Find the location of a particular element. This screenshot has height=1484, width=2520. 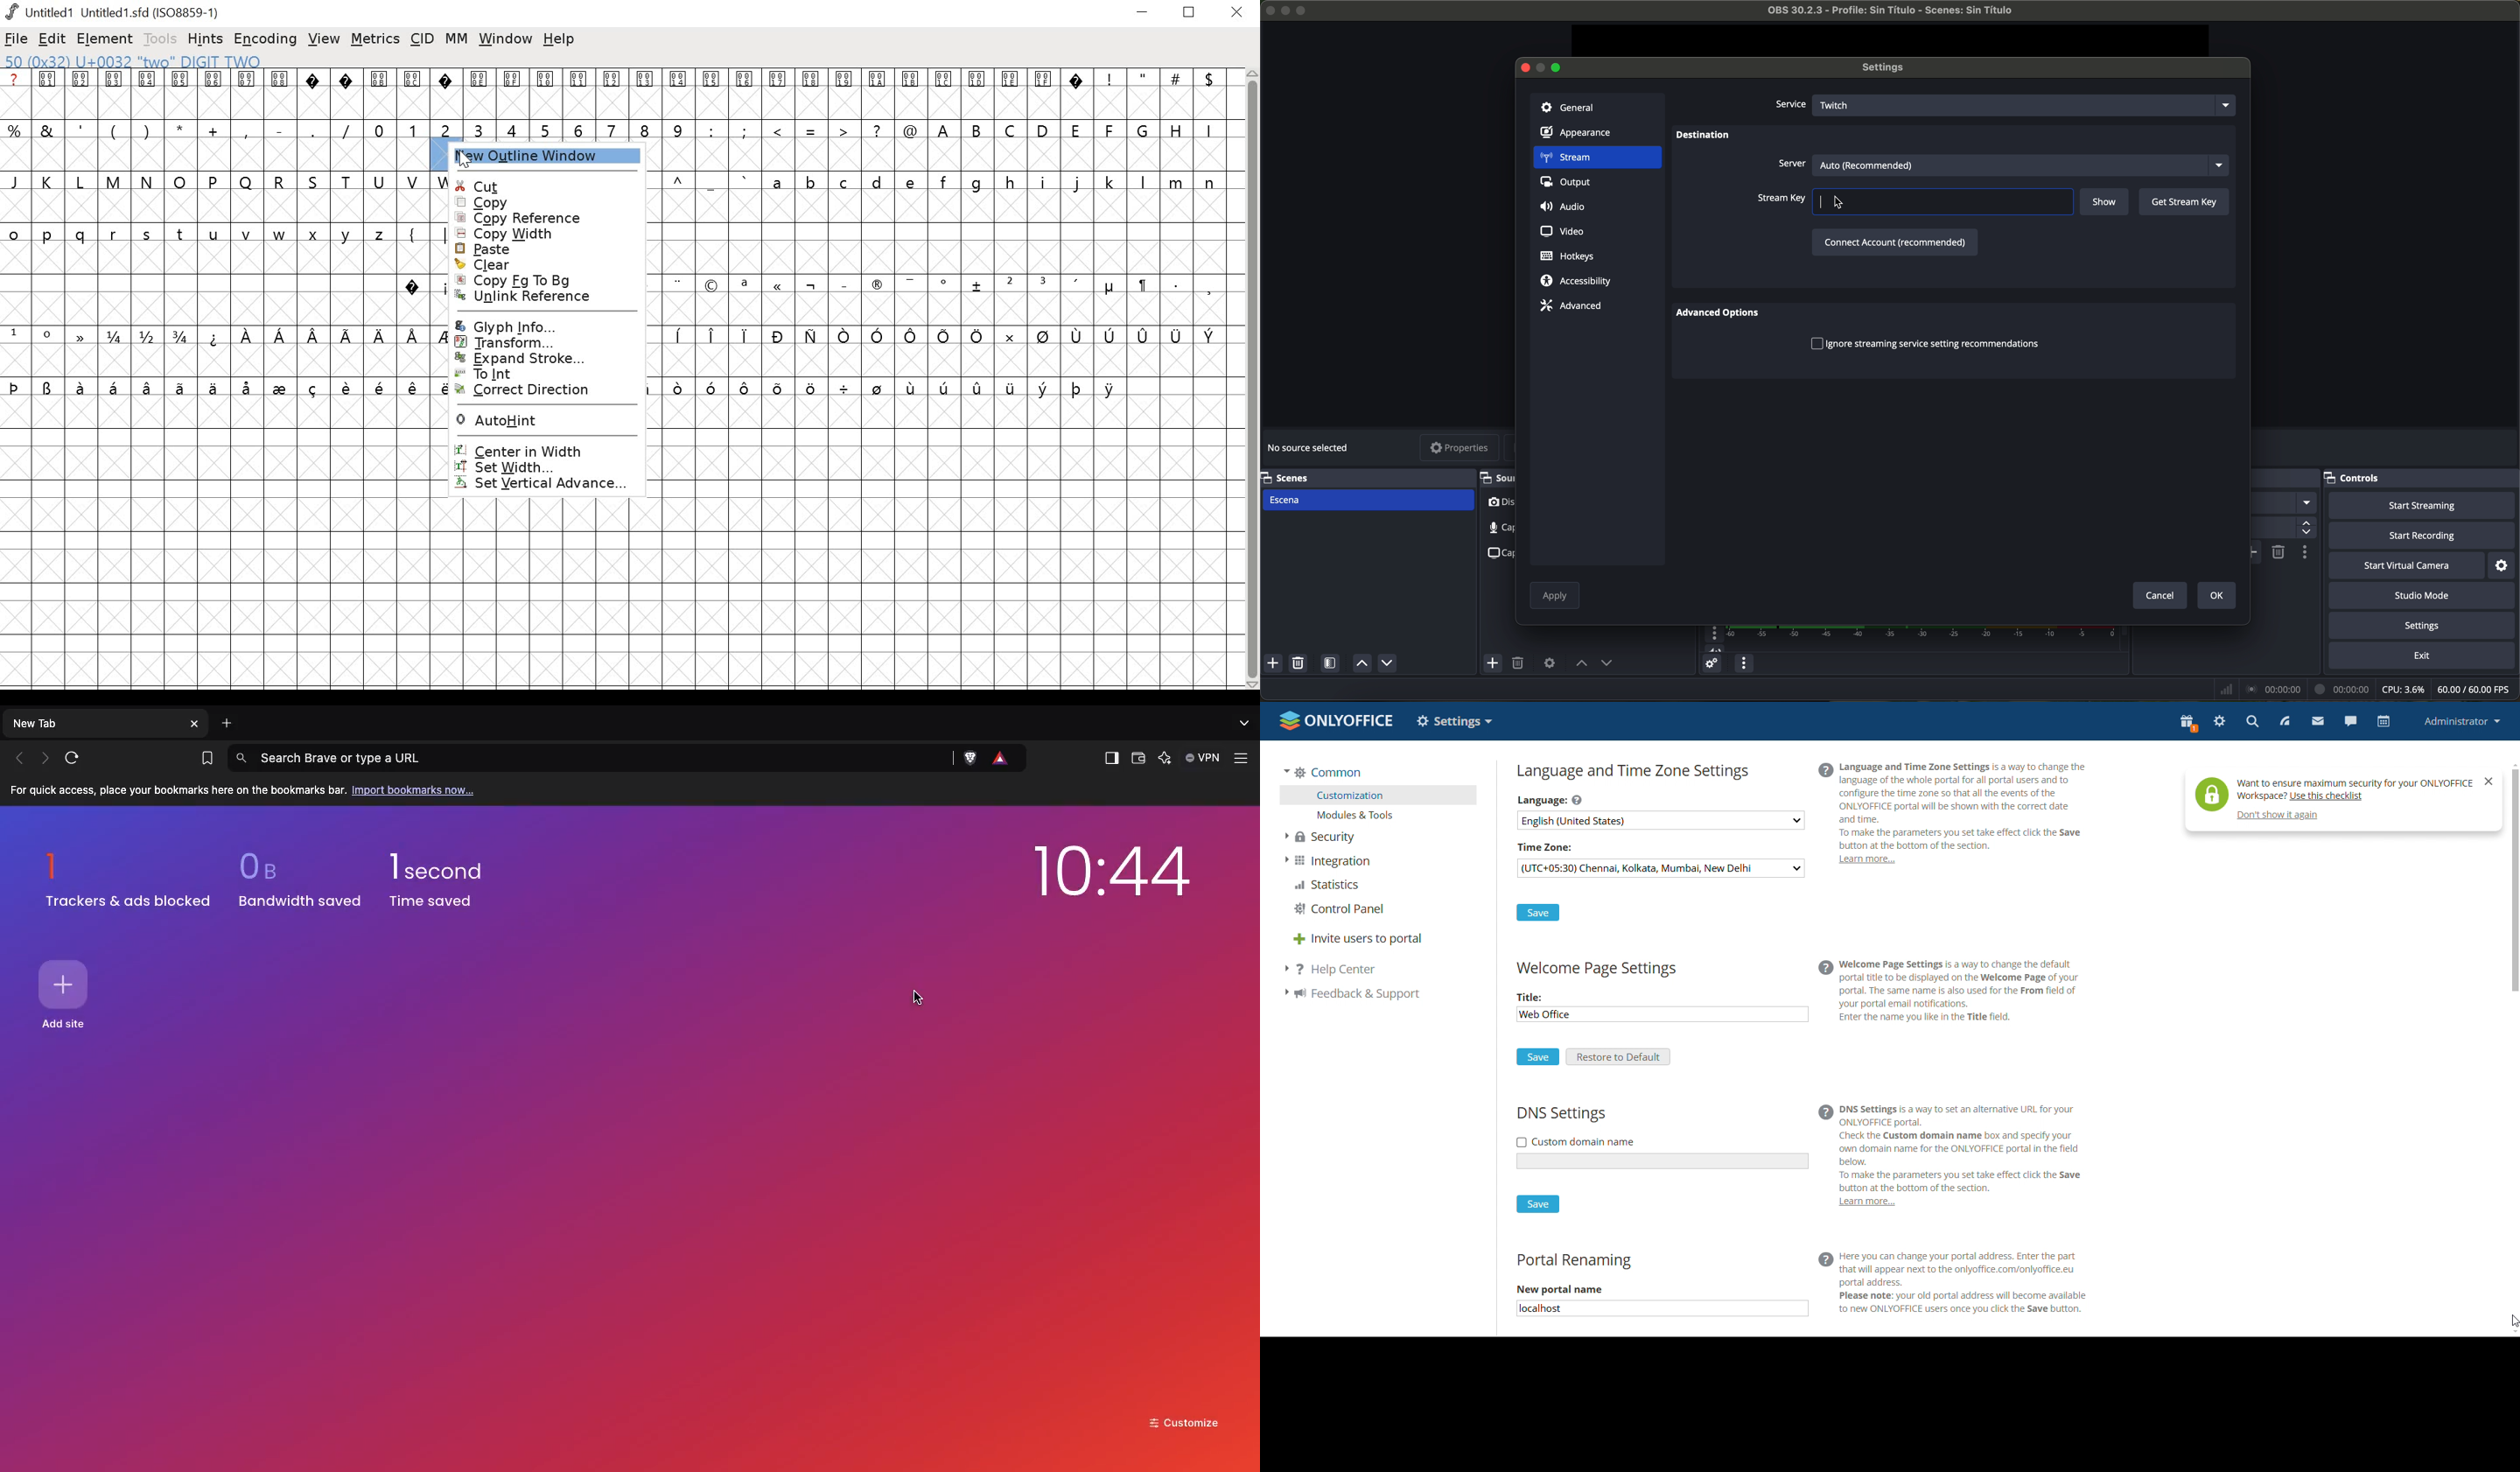

save is located at coordinates (1538, 1205).